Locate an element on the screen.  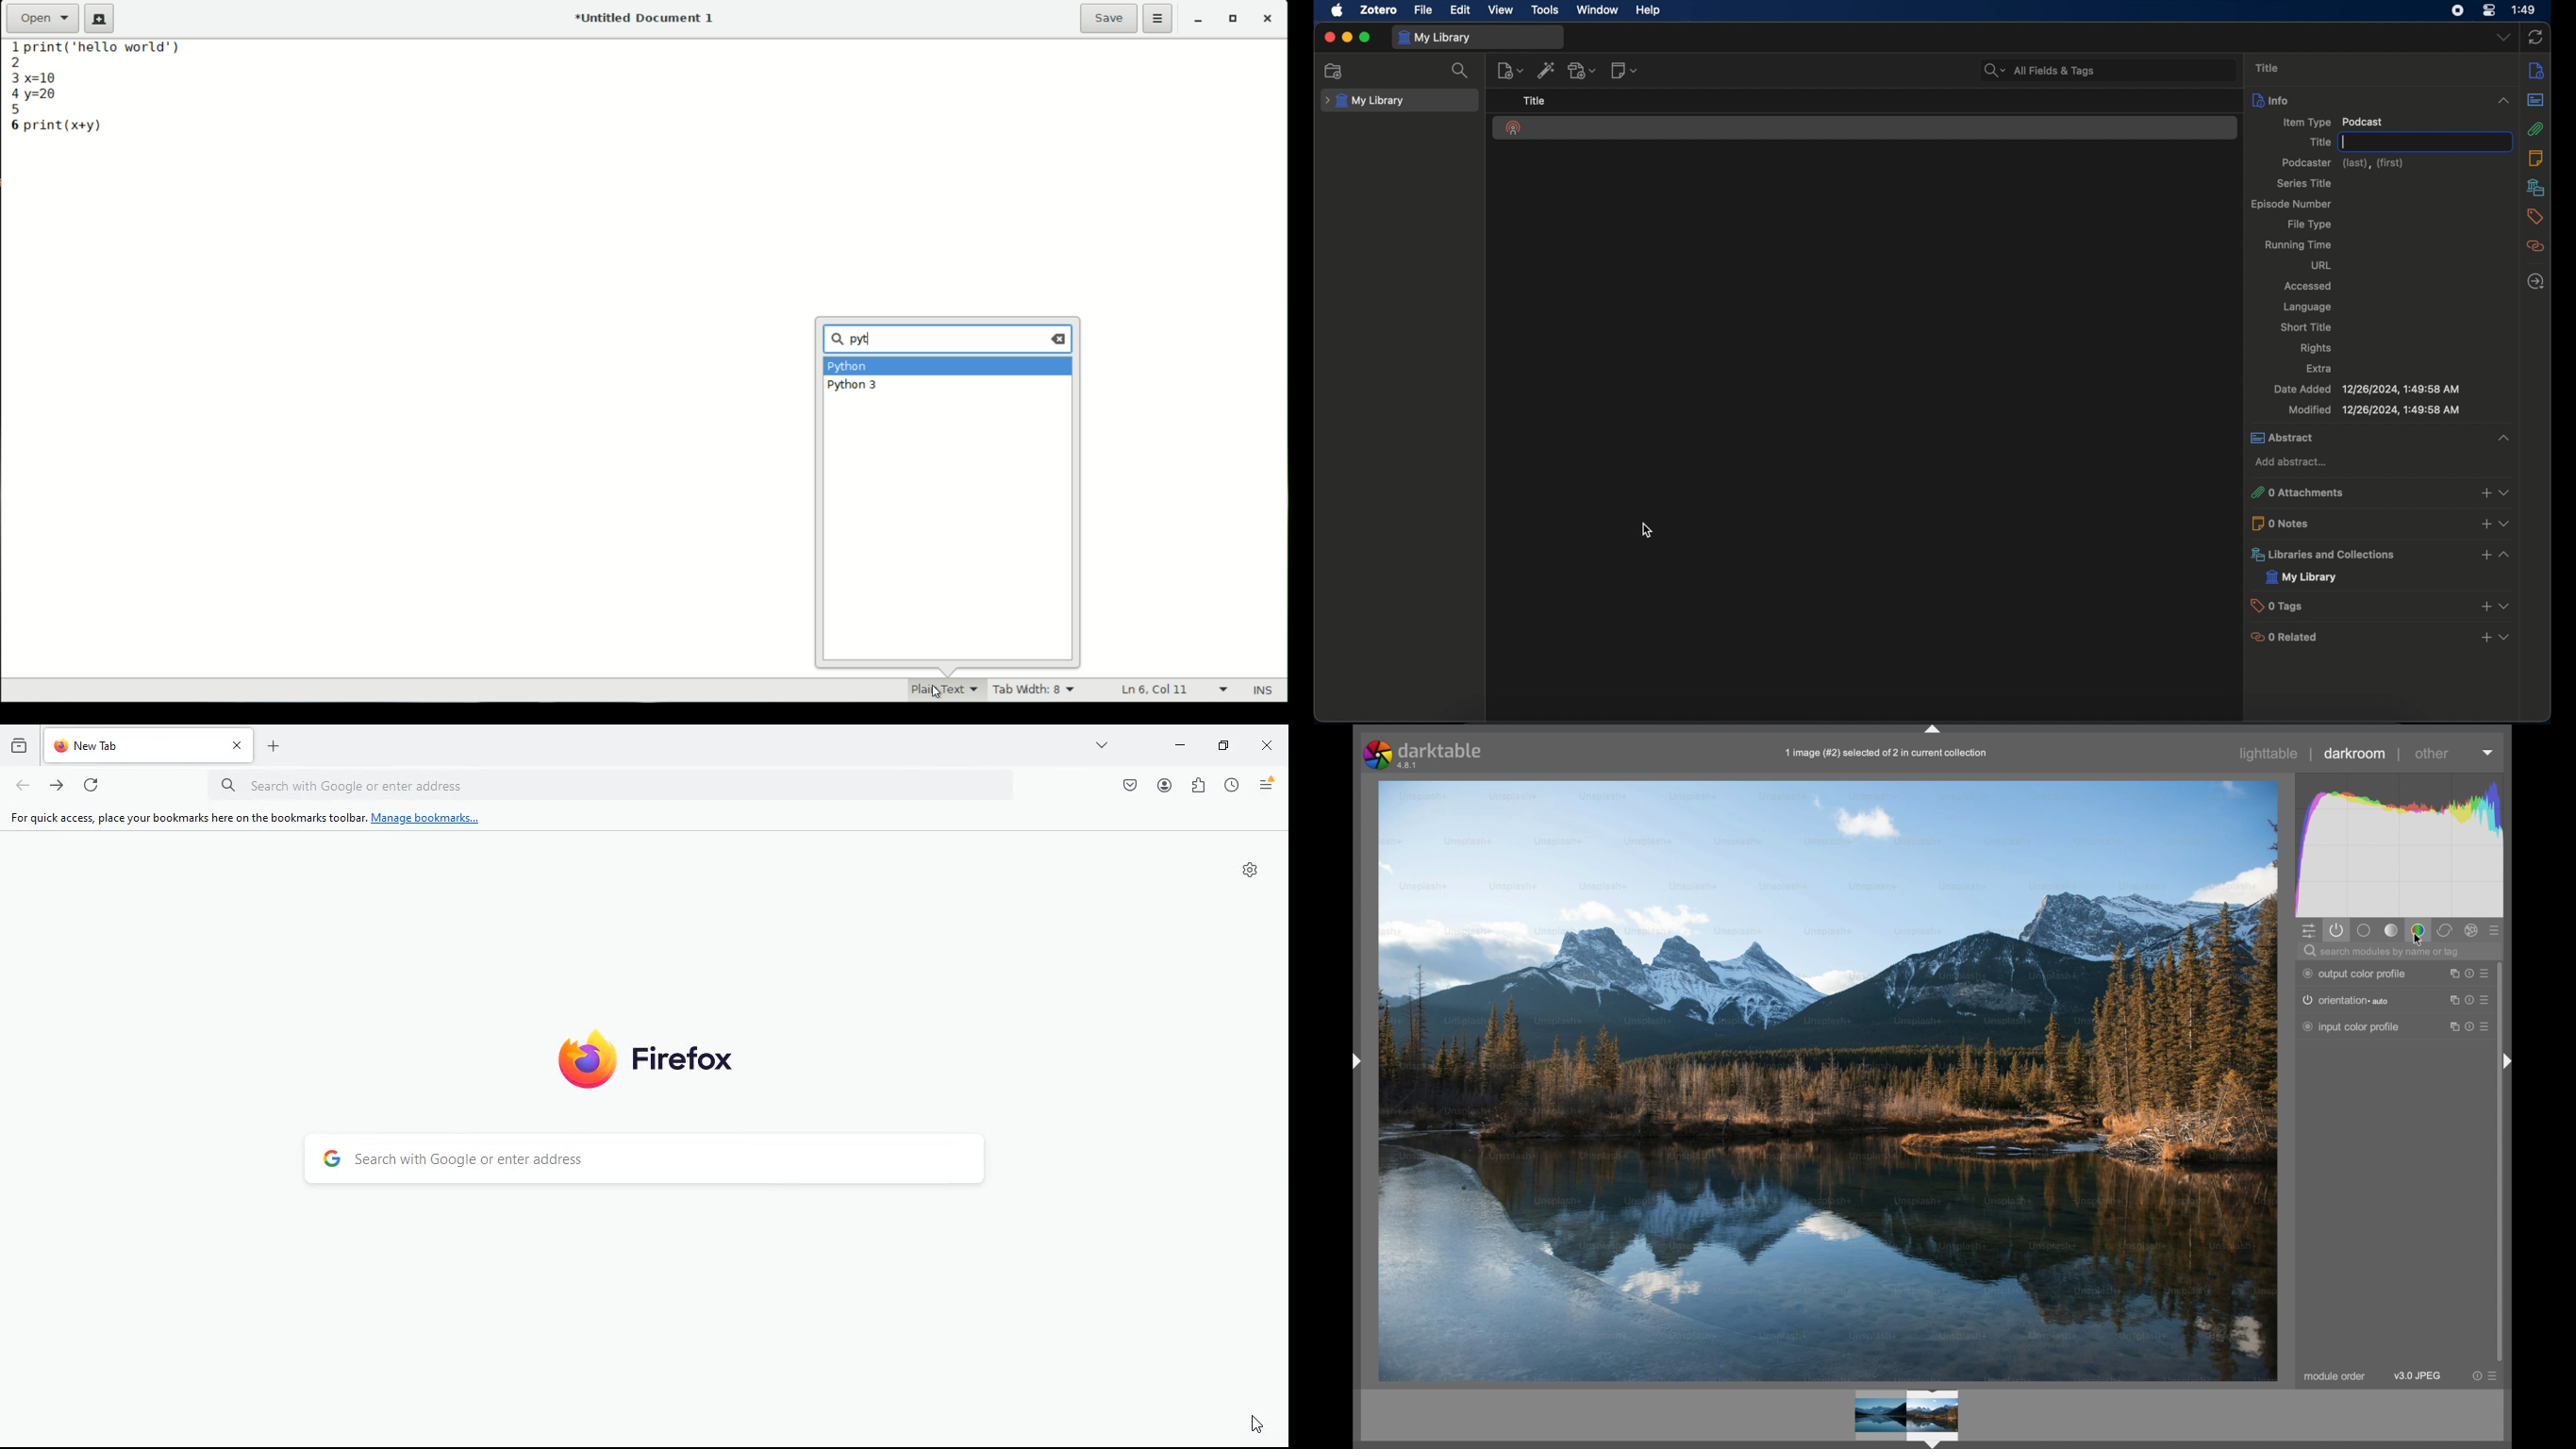
maximize is located at coordinates (1365, 37).